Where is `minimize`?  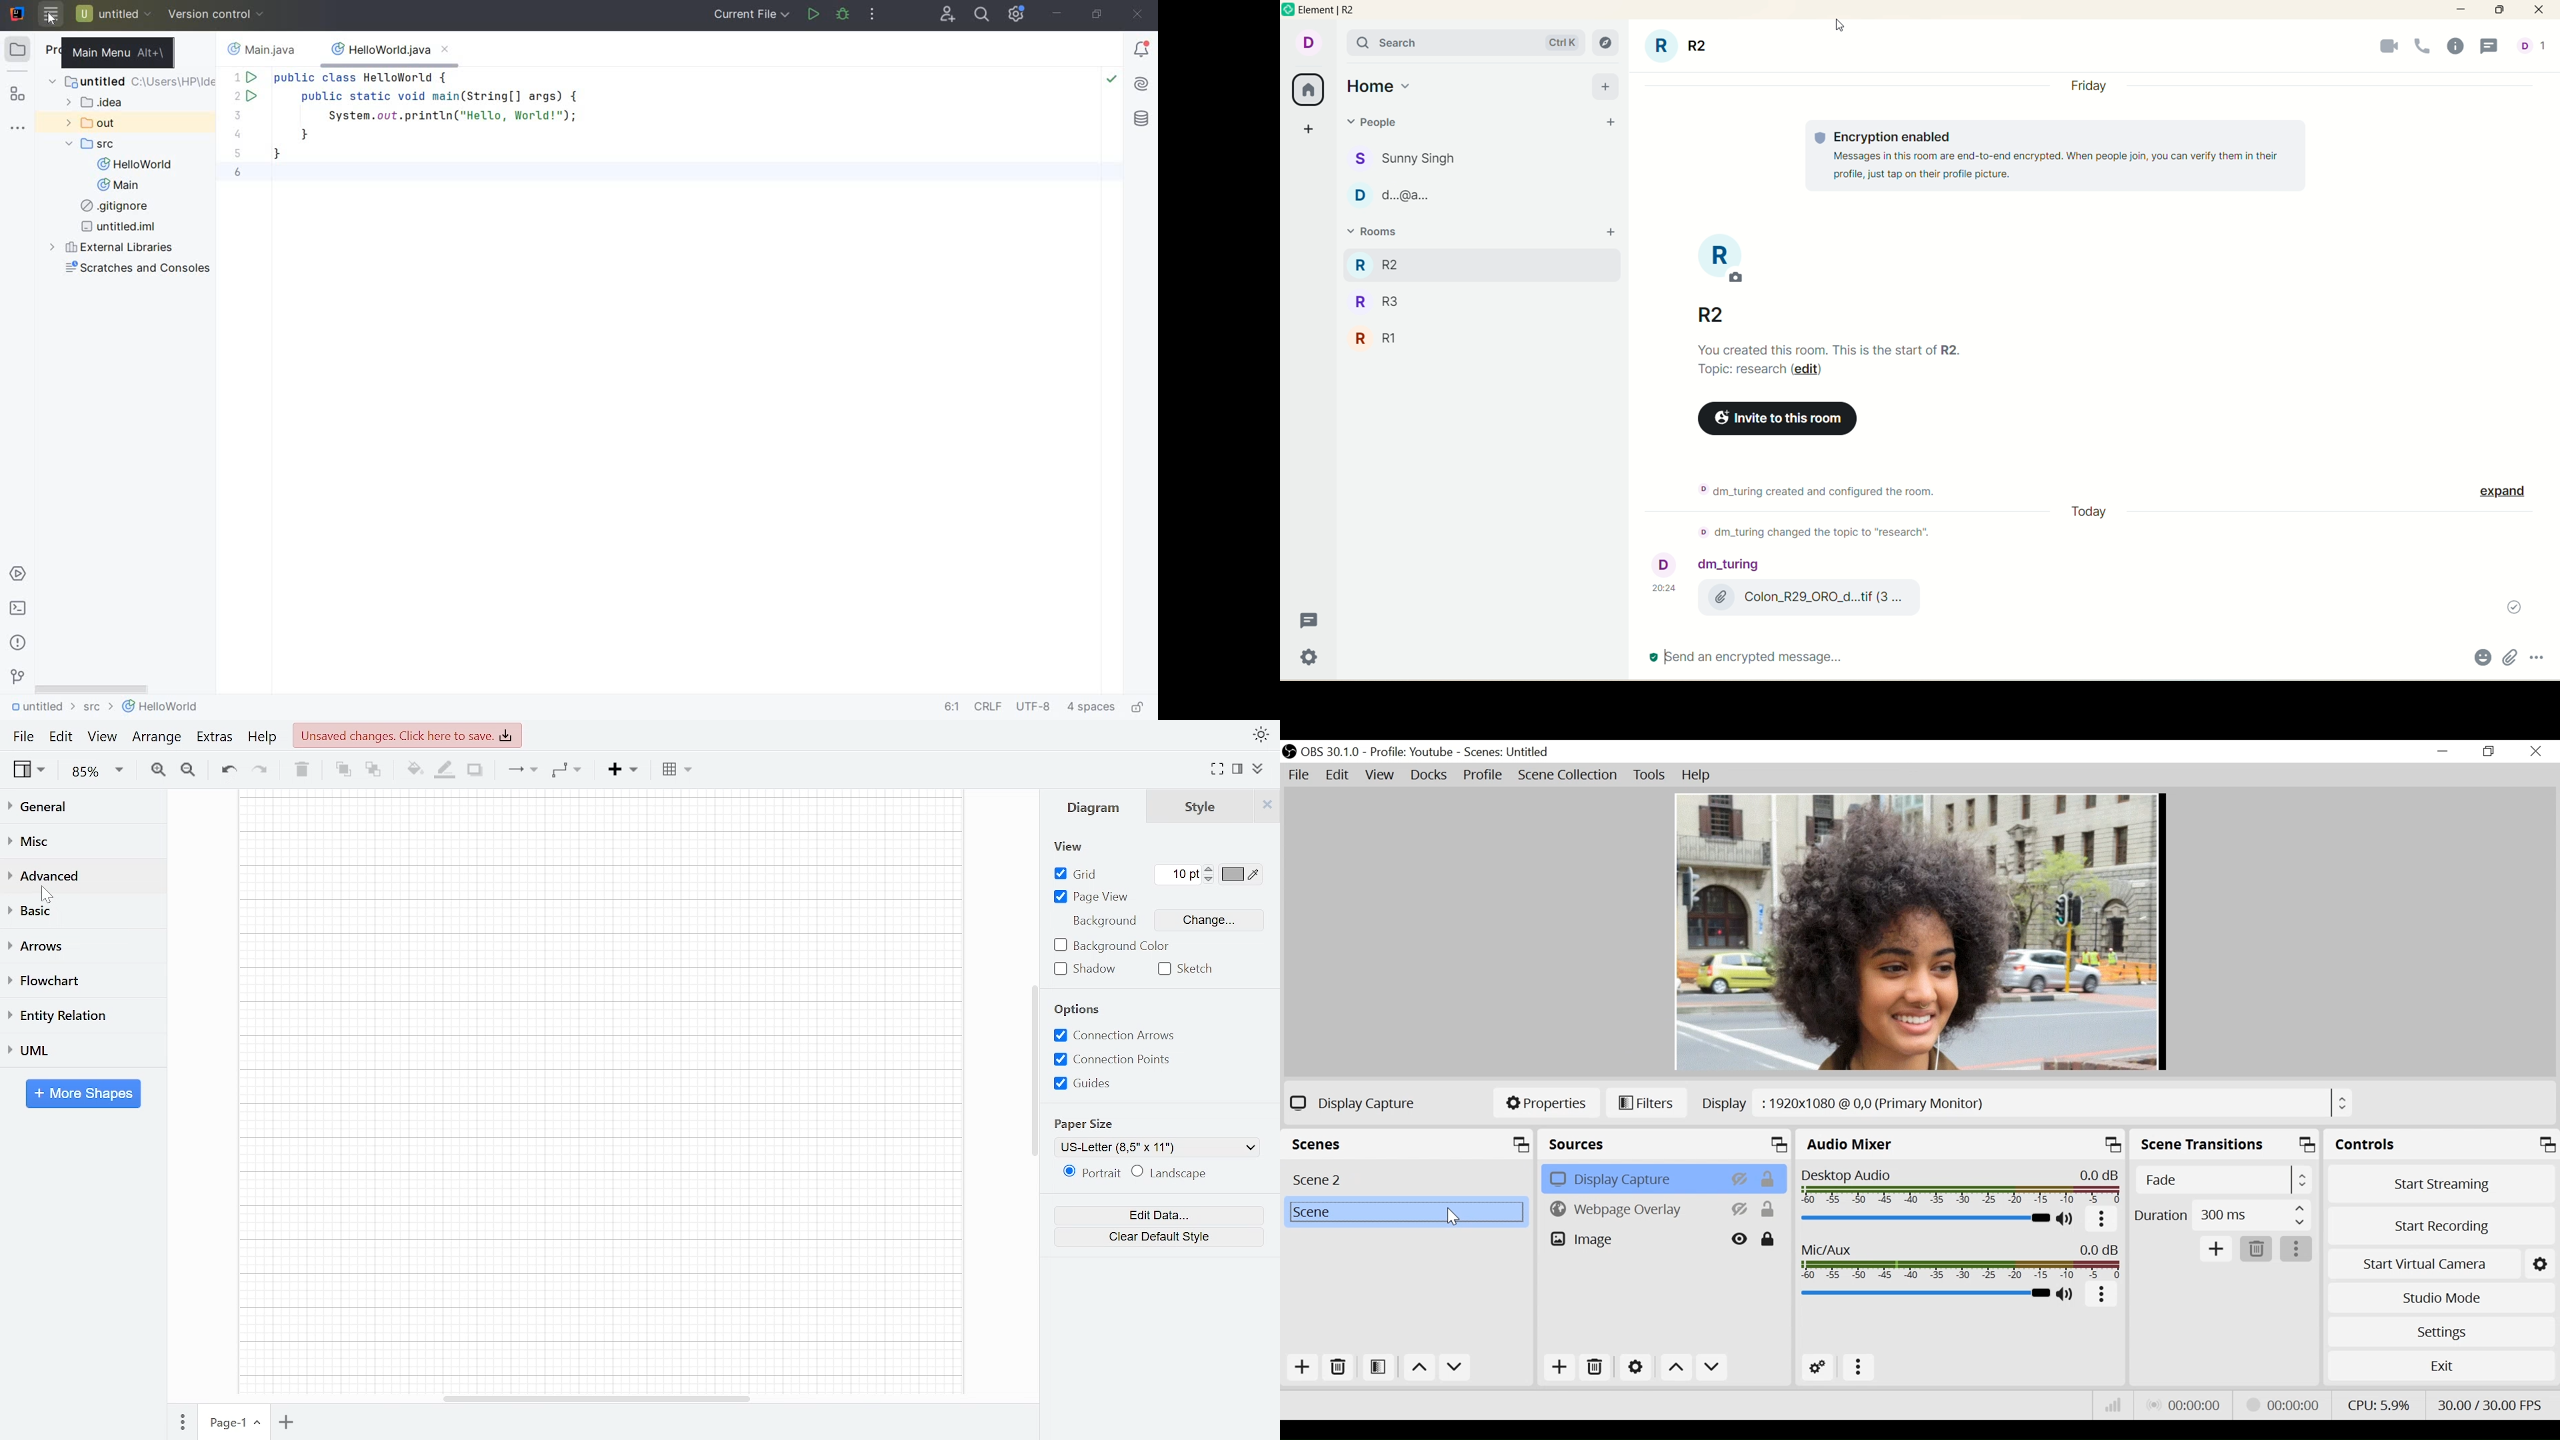 minimize is located at coordinates (2441, 751).